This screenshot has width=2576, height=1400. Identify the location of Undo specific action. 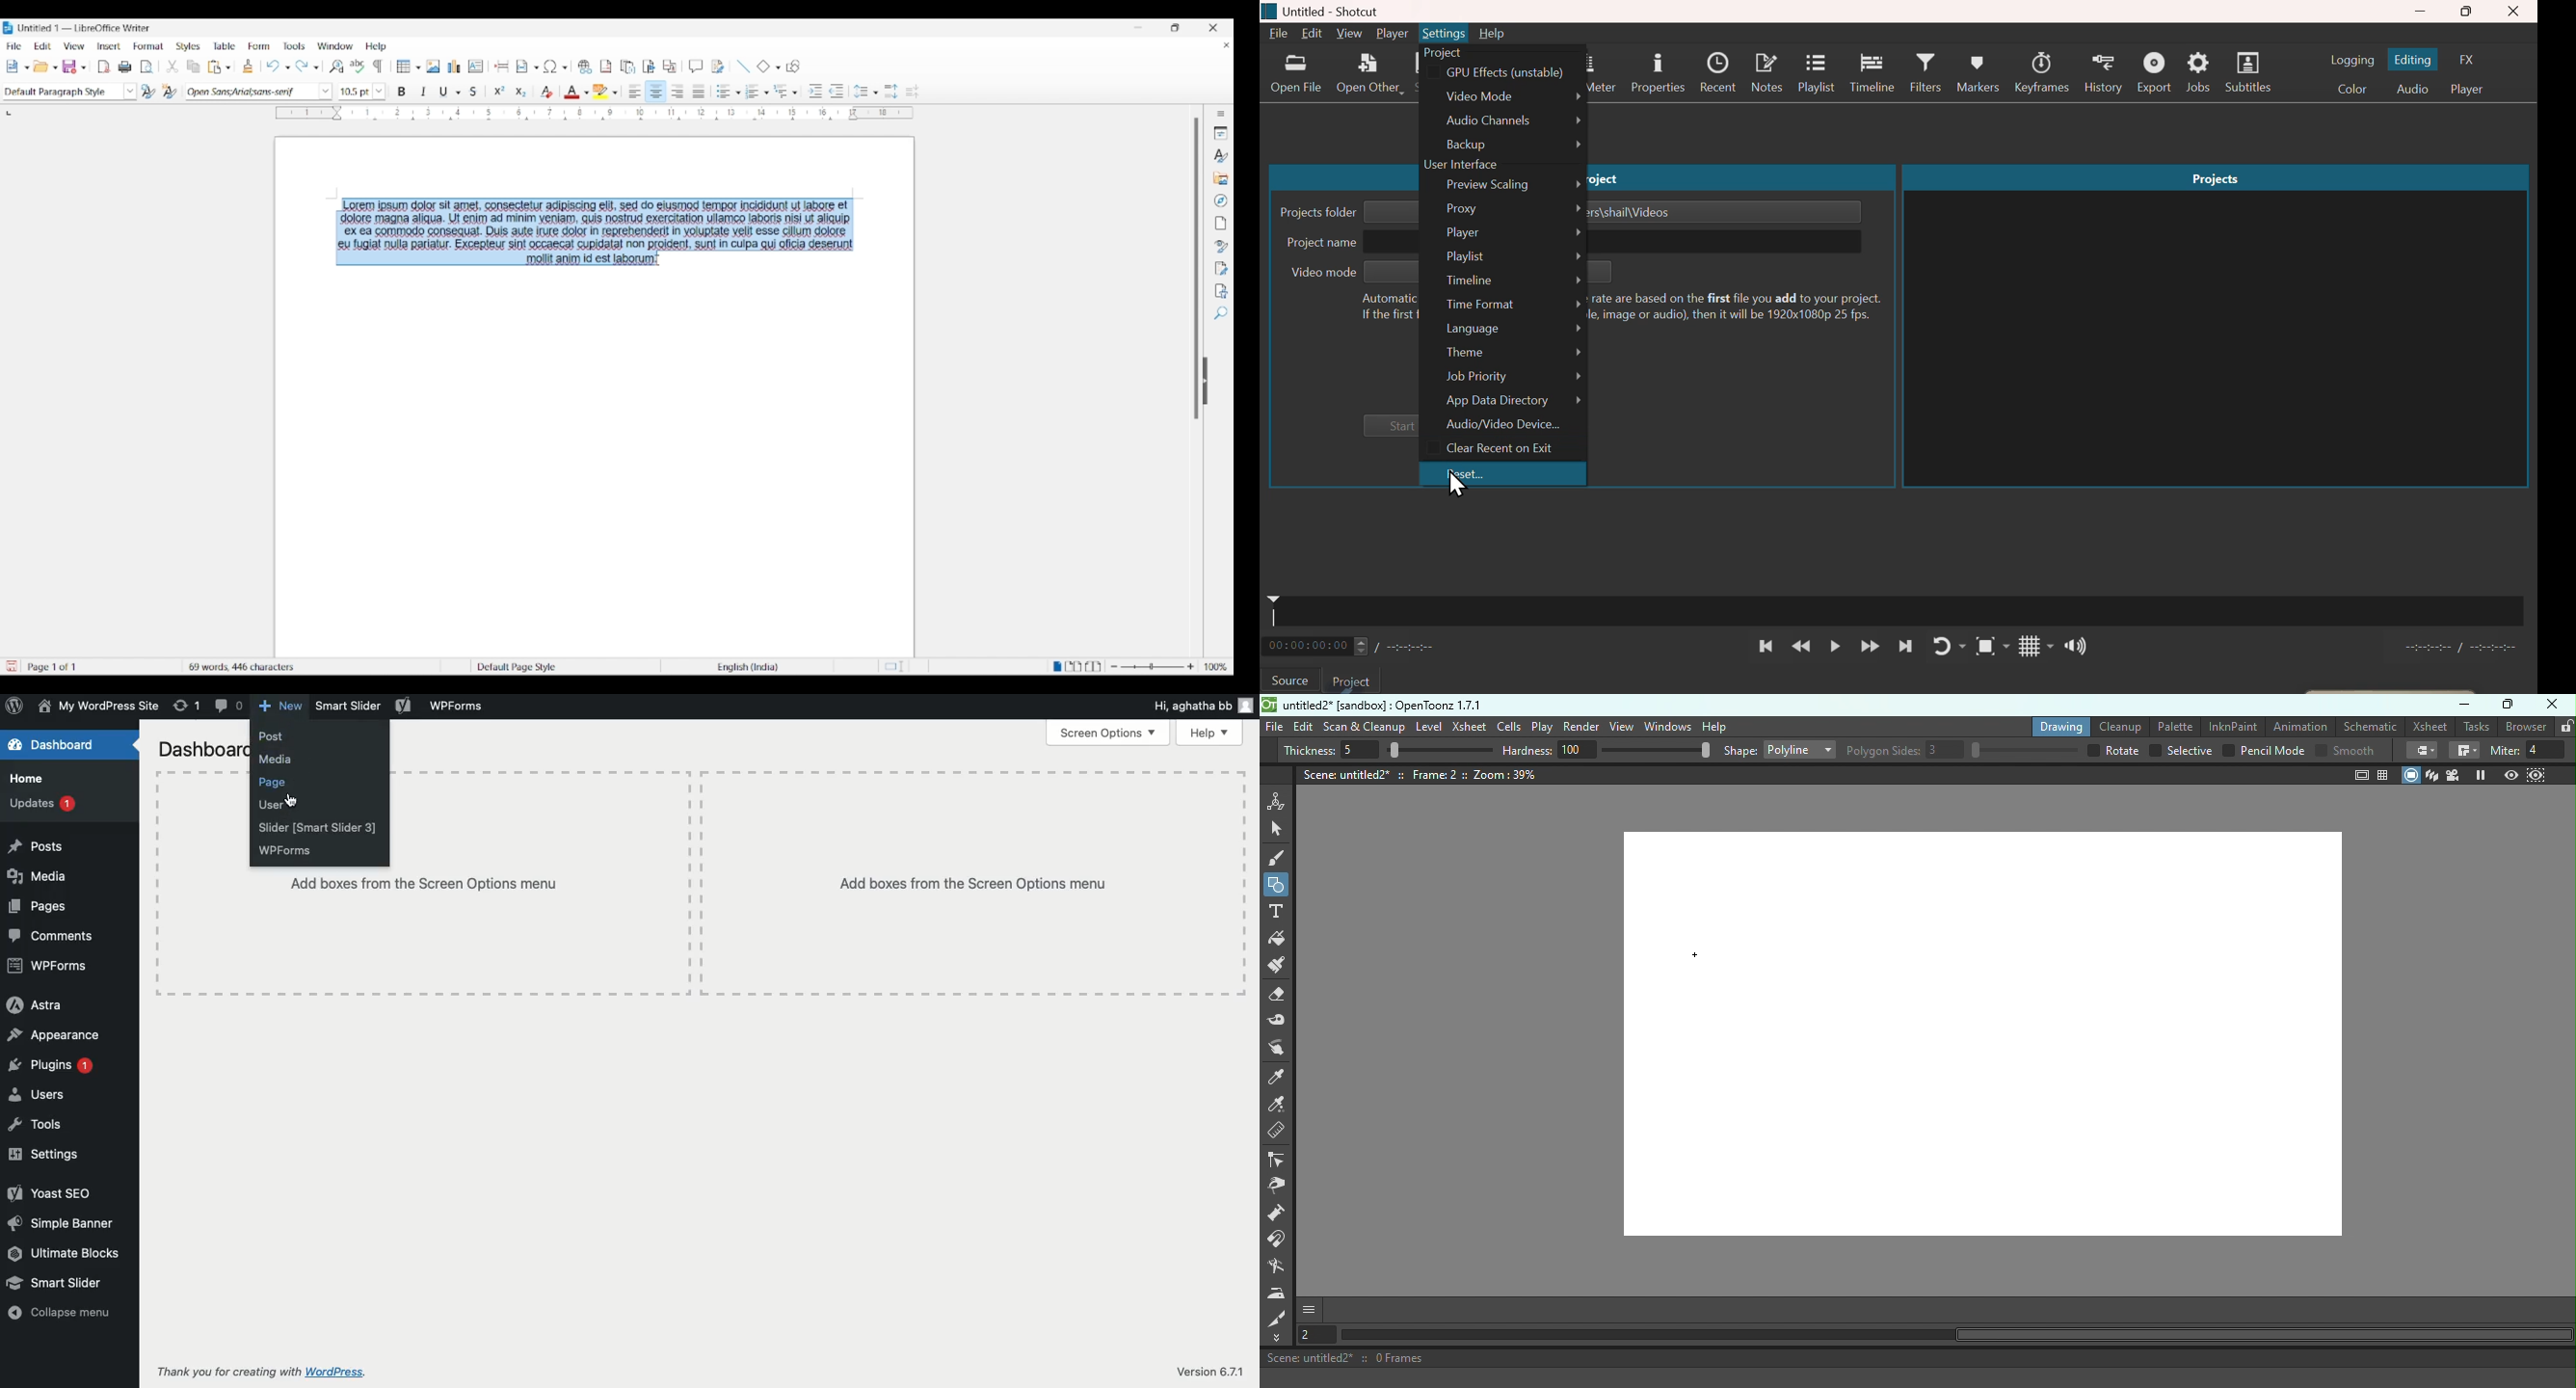
(287, 67).